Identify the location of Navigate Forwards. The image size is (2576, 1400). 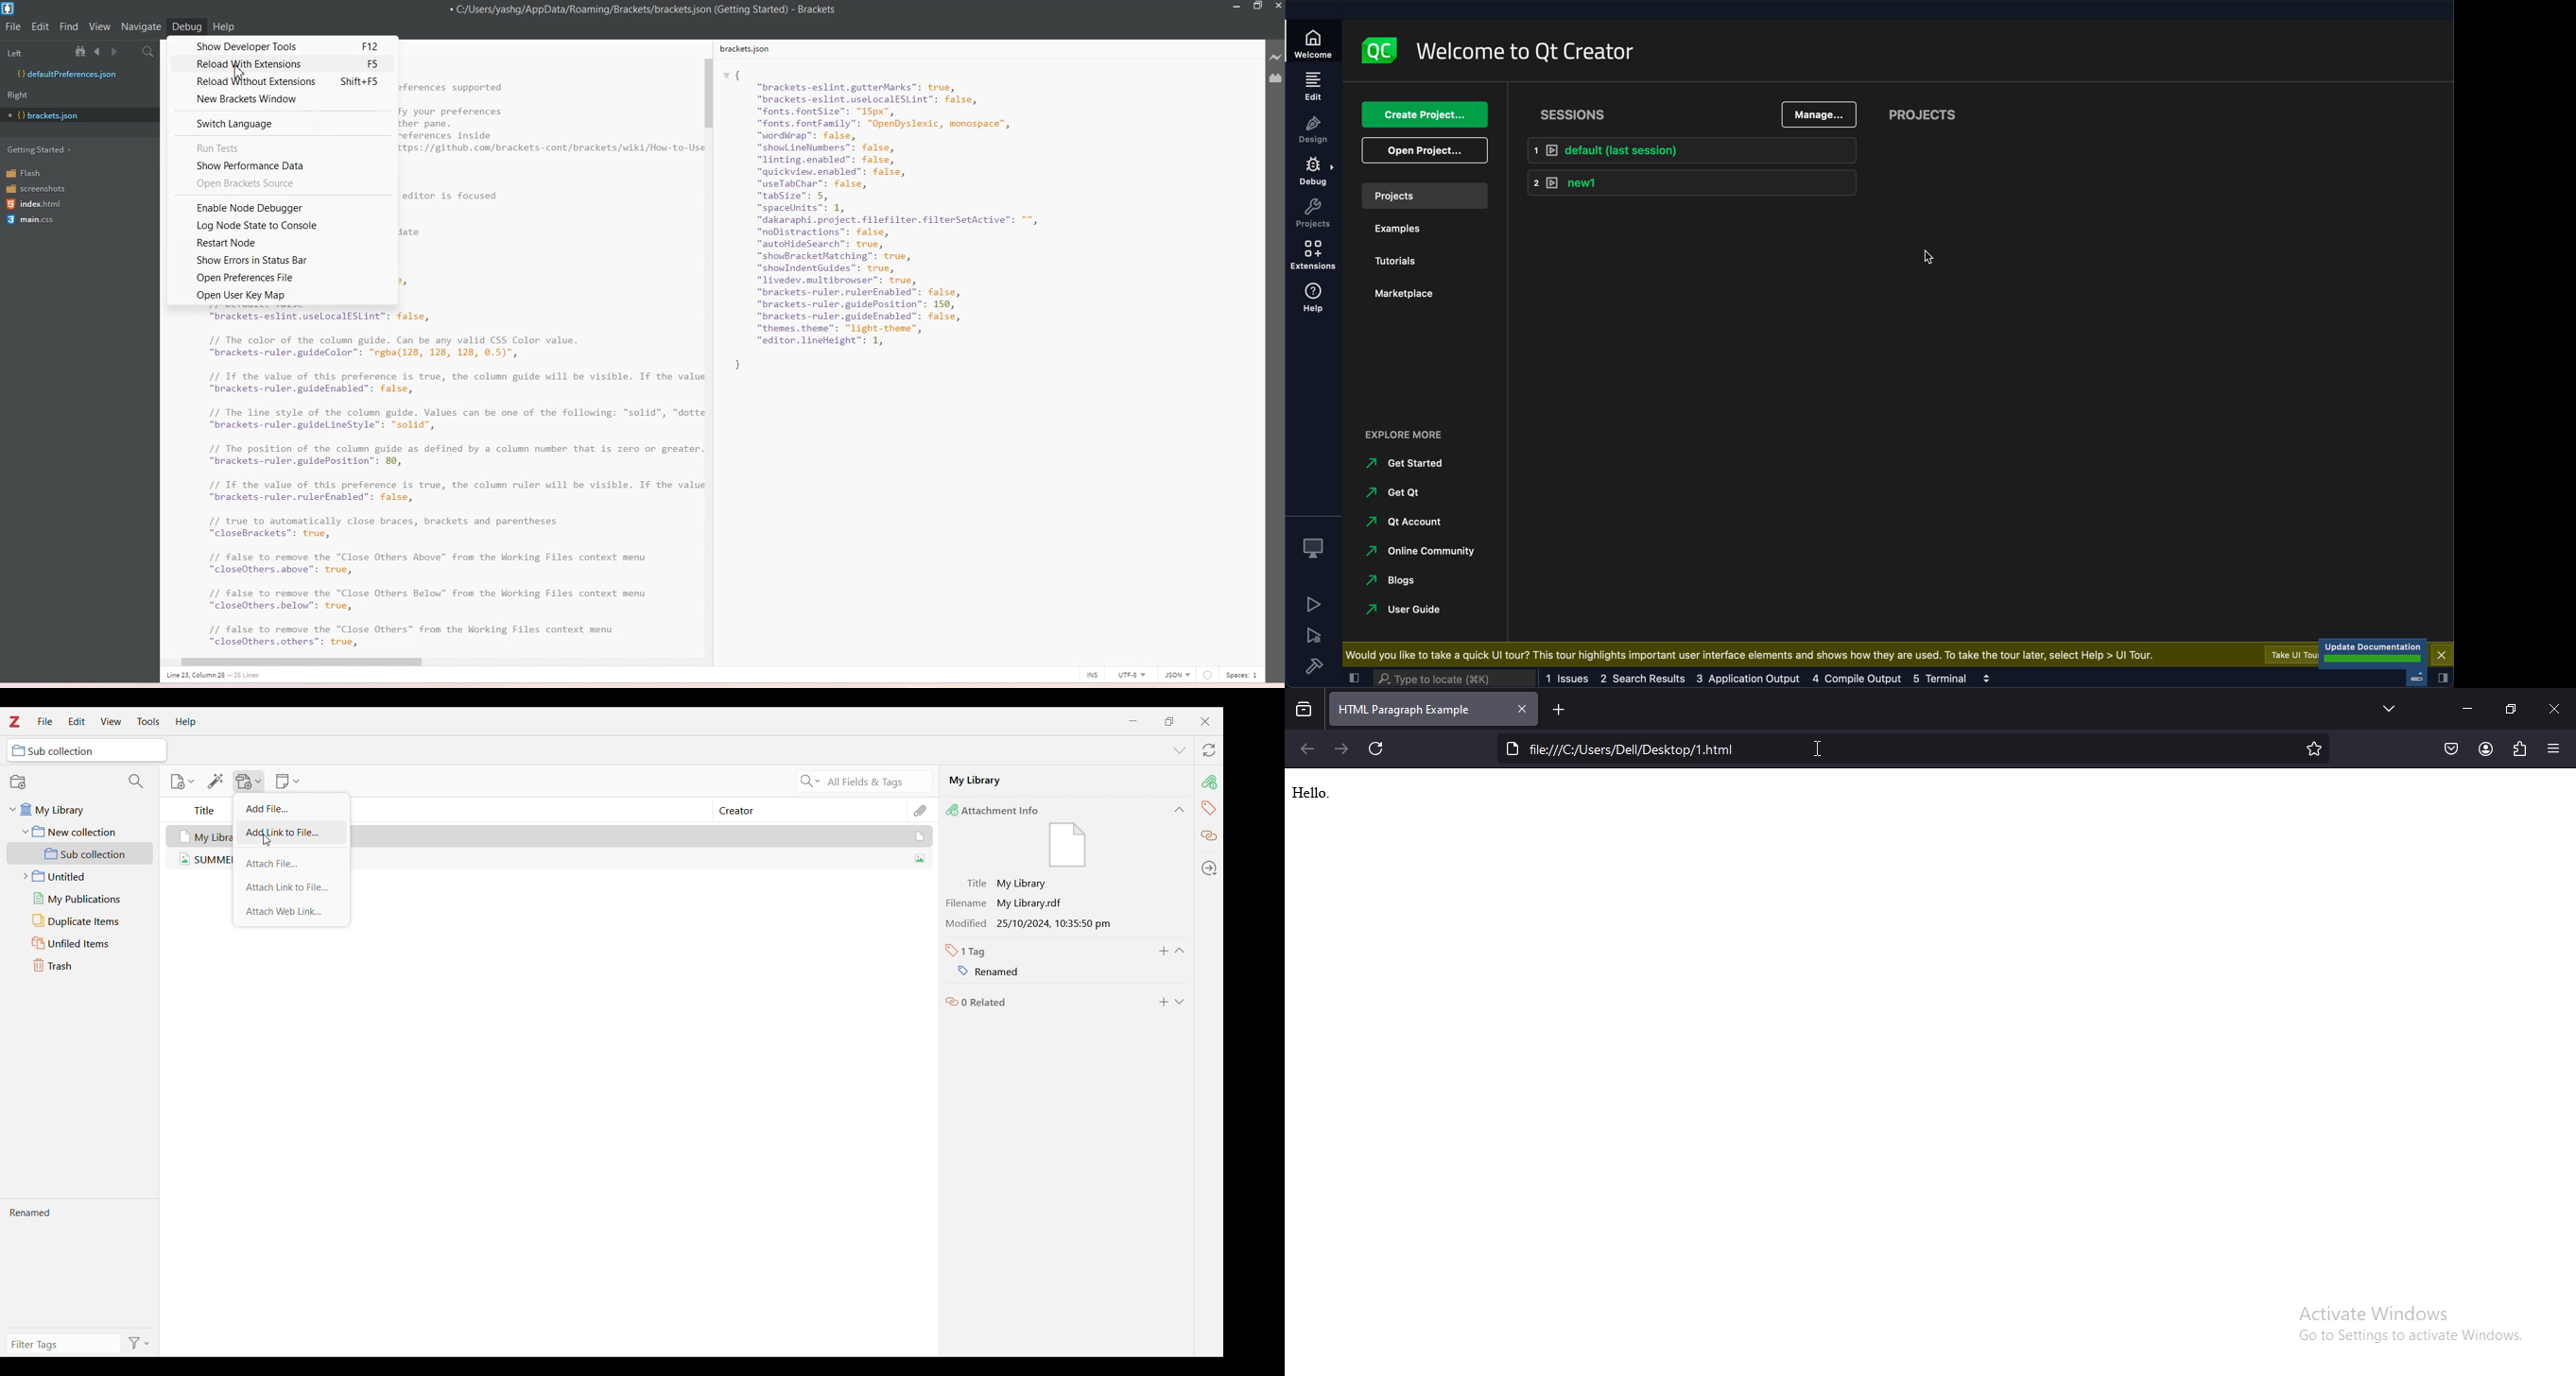
(116, 52).